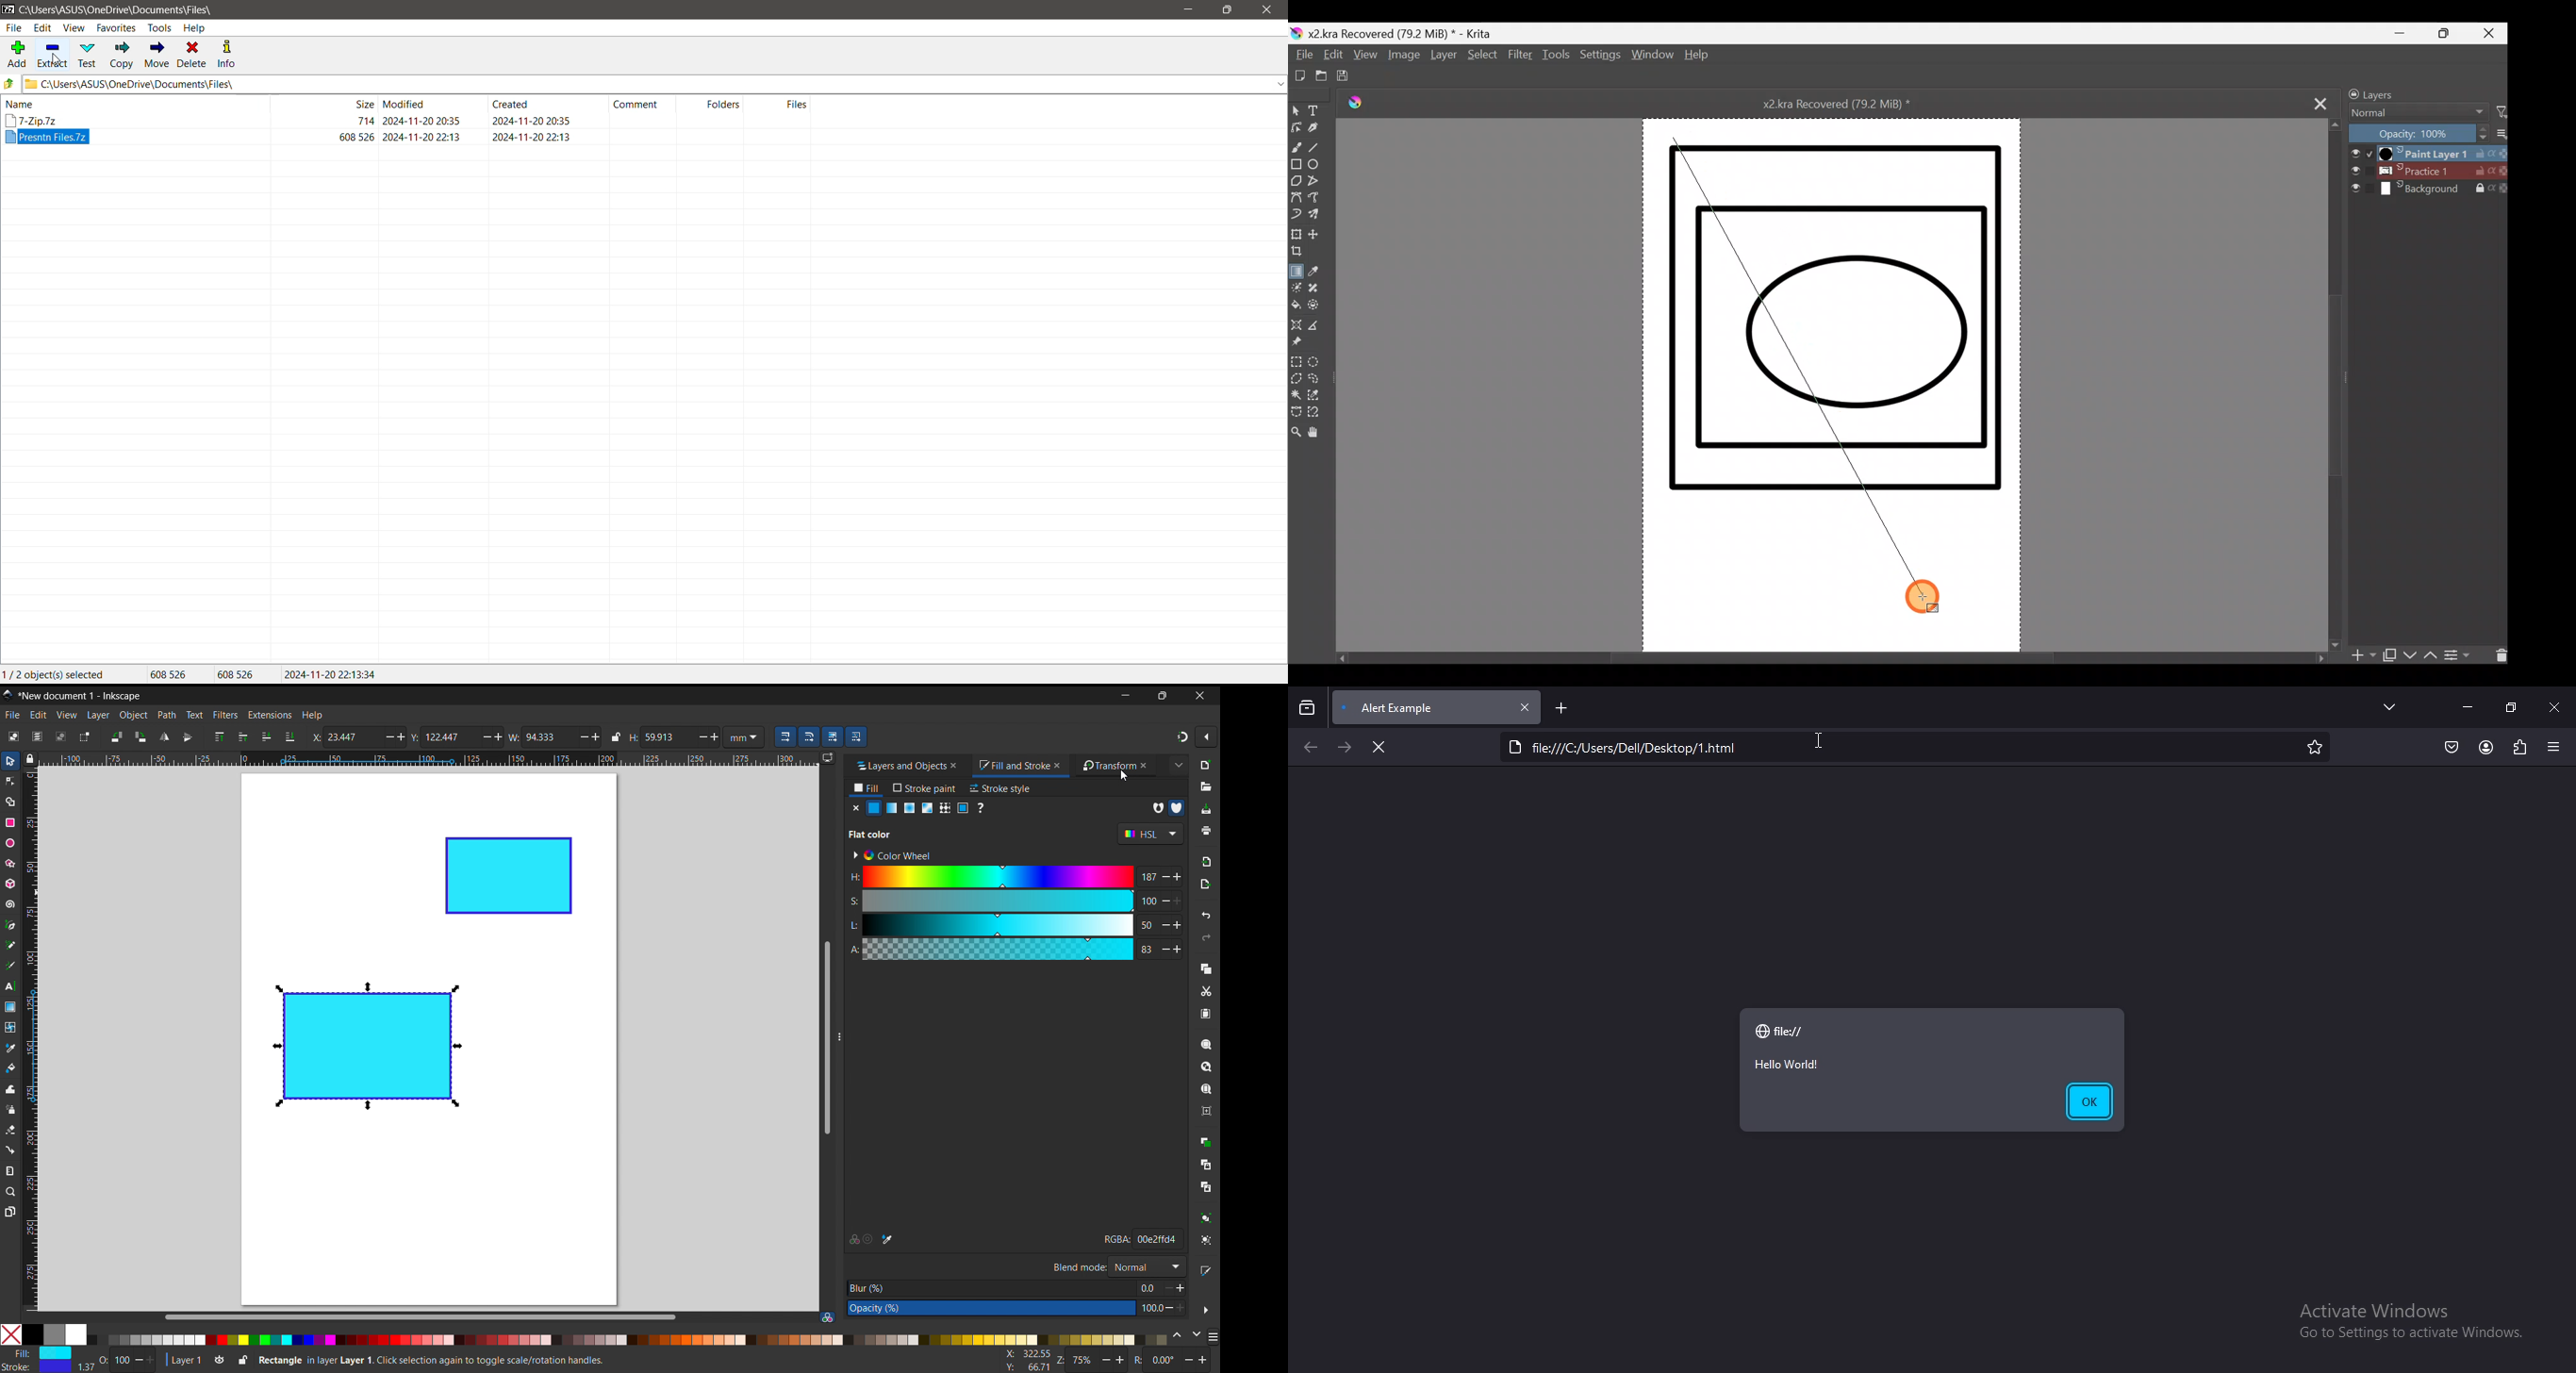  Describe the element at coordinates (30, 758) in the screenshot. I see `toggle lock of all guuides in the document` at that location.